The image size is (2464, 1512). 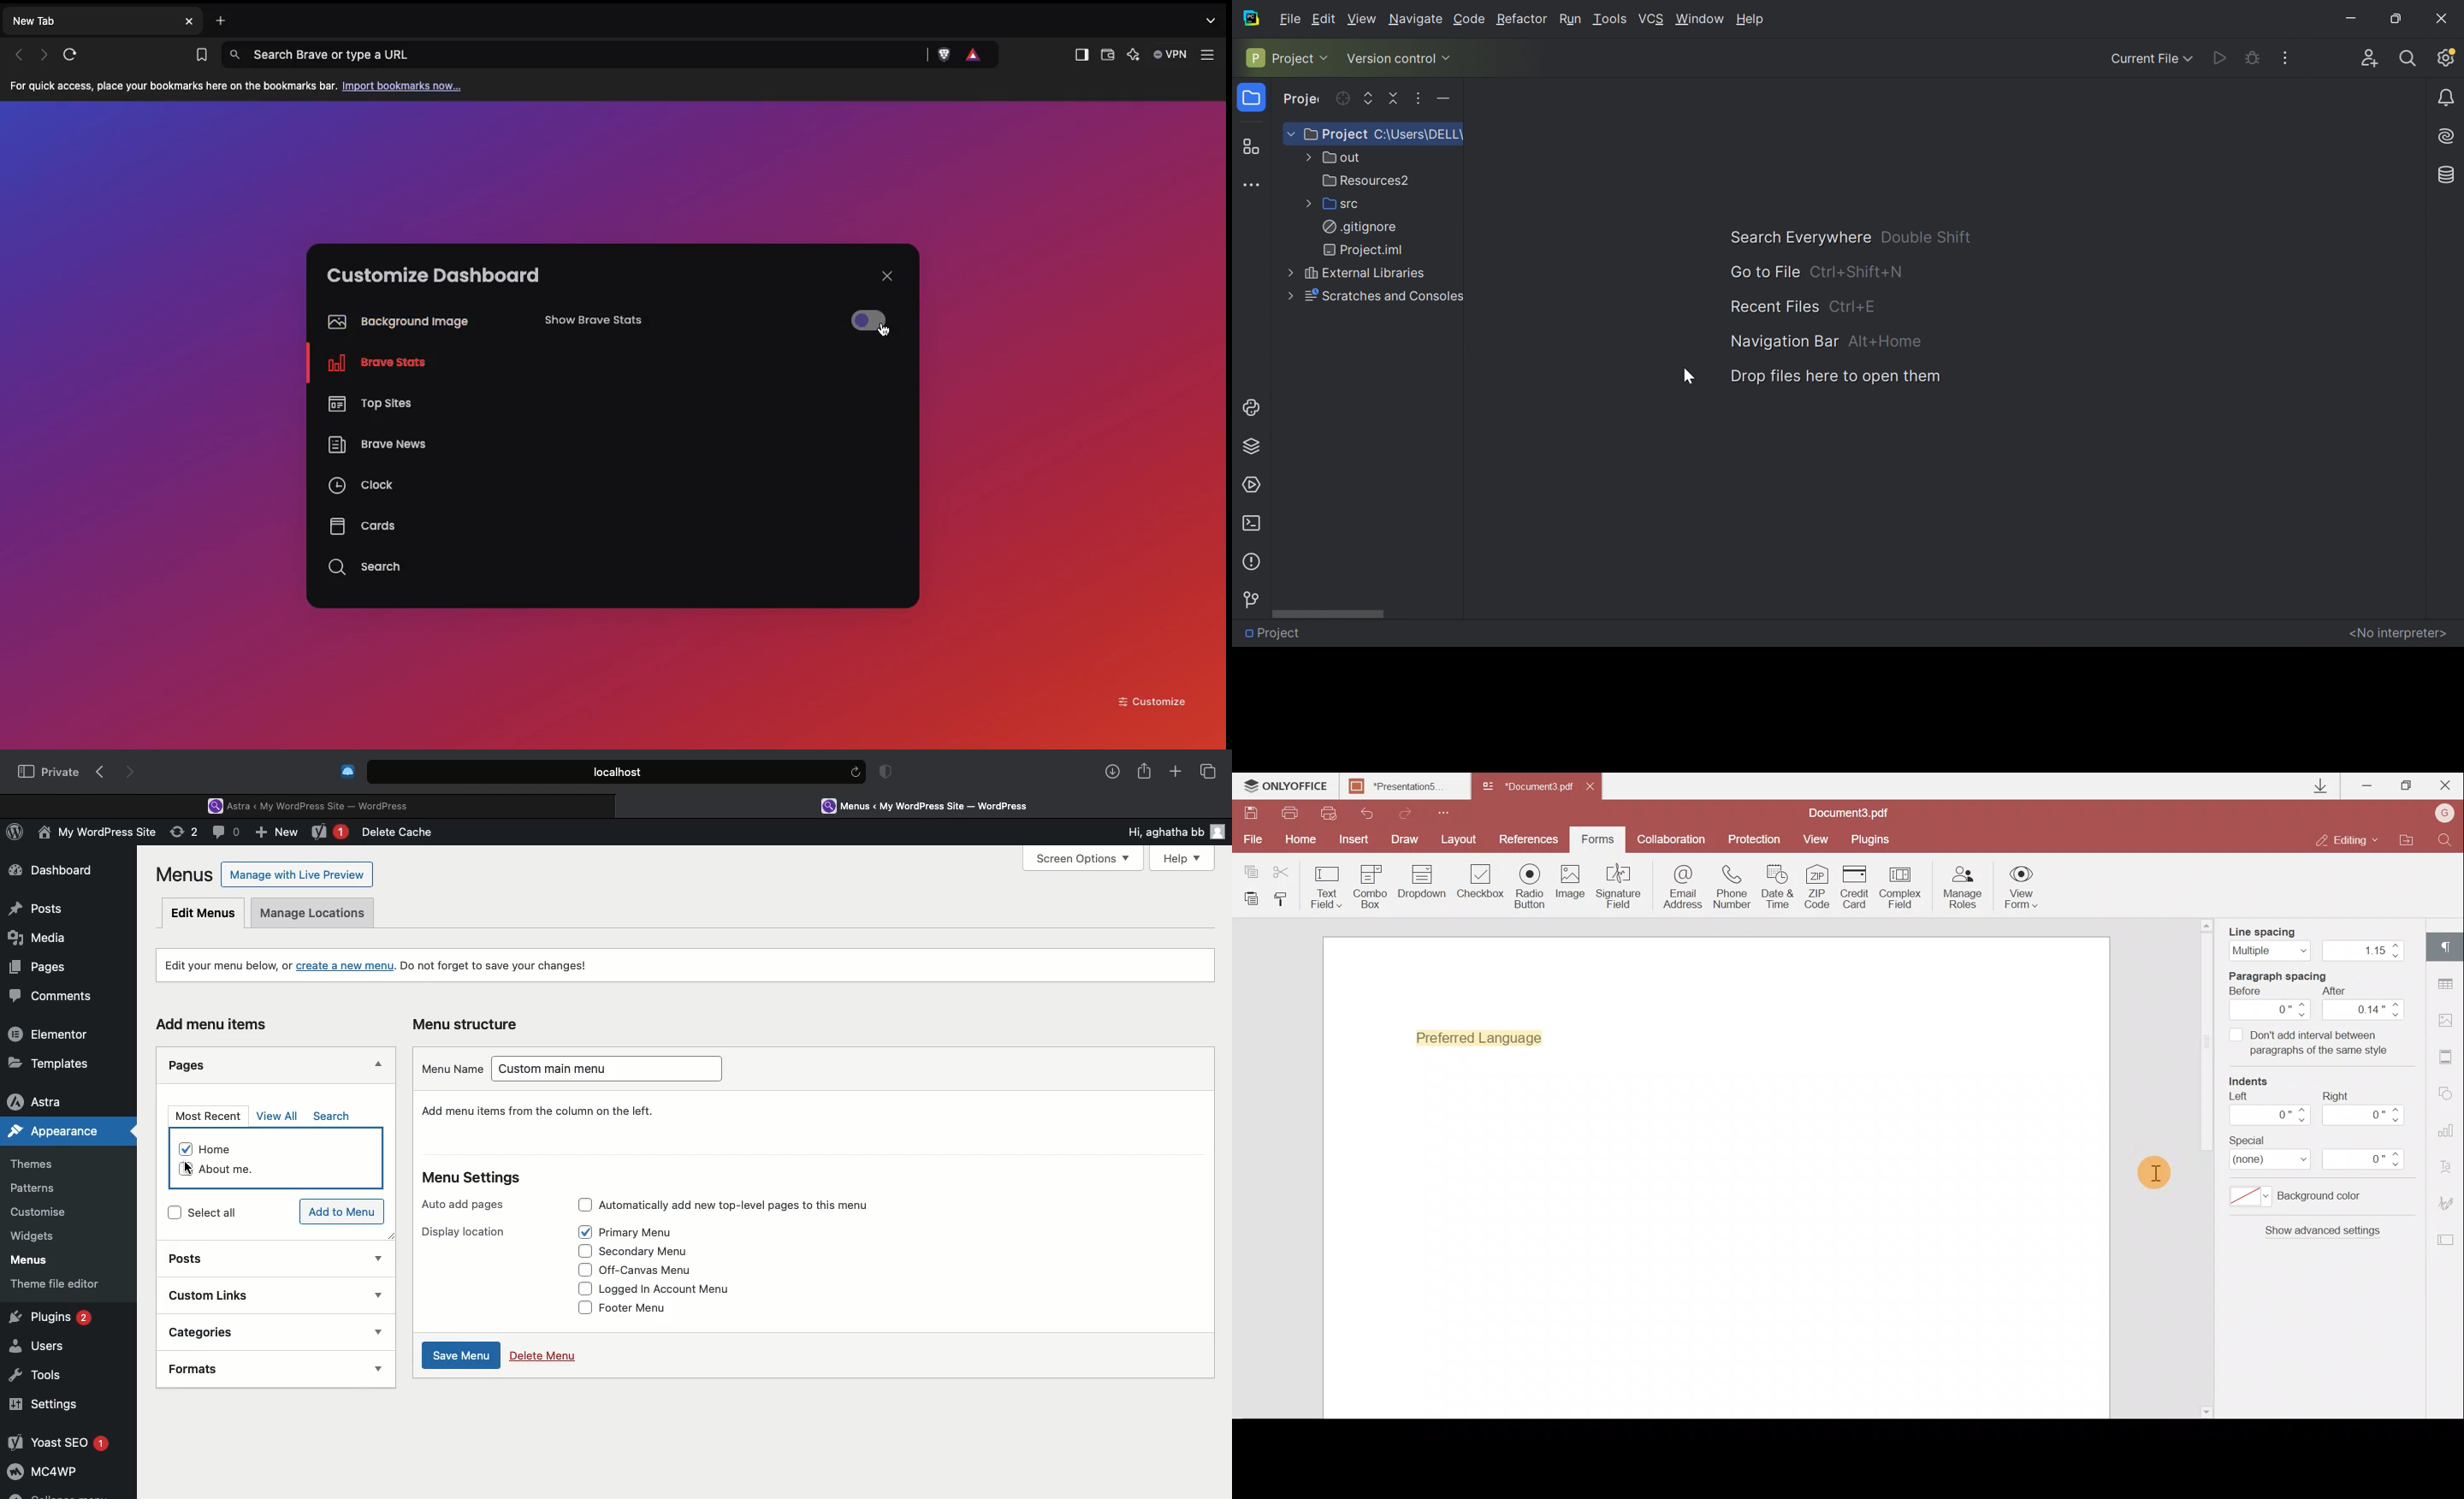 I want to click on Project, so click(x=1278, y=57).